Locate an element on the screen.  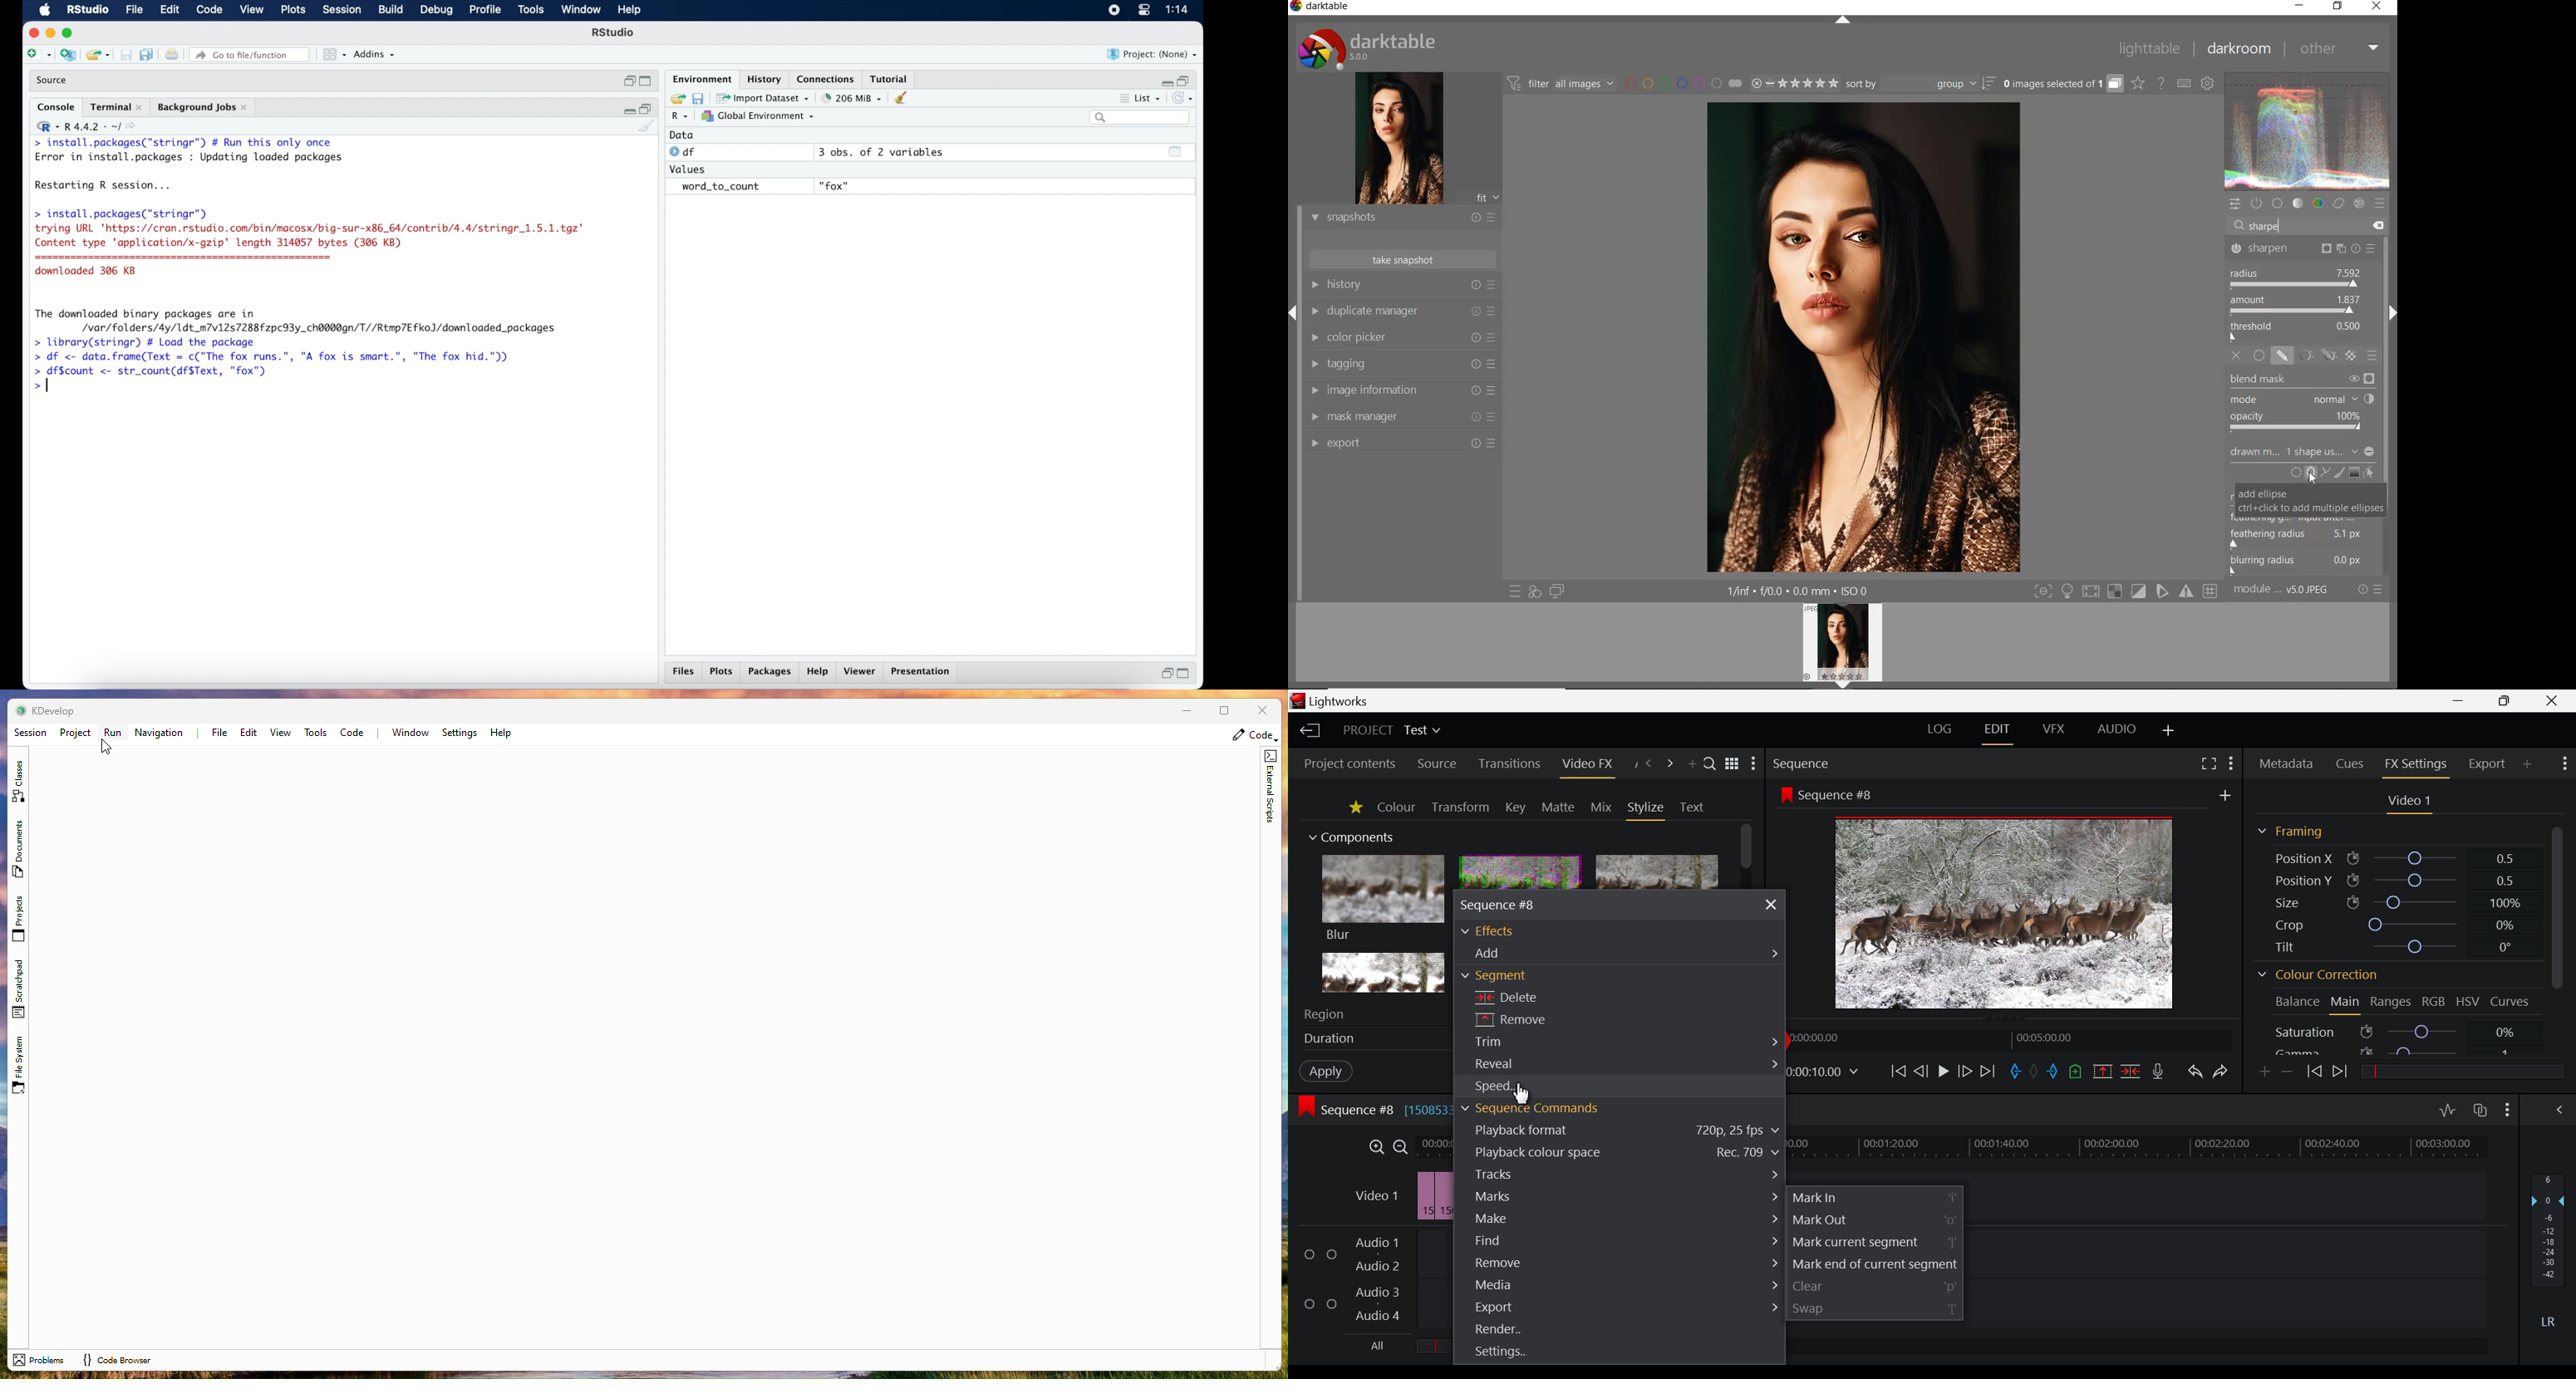
Metadata is located at coordinates (2285, 765).